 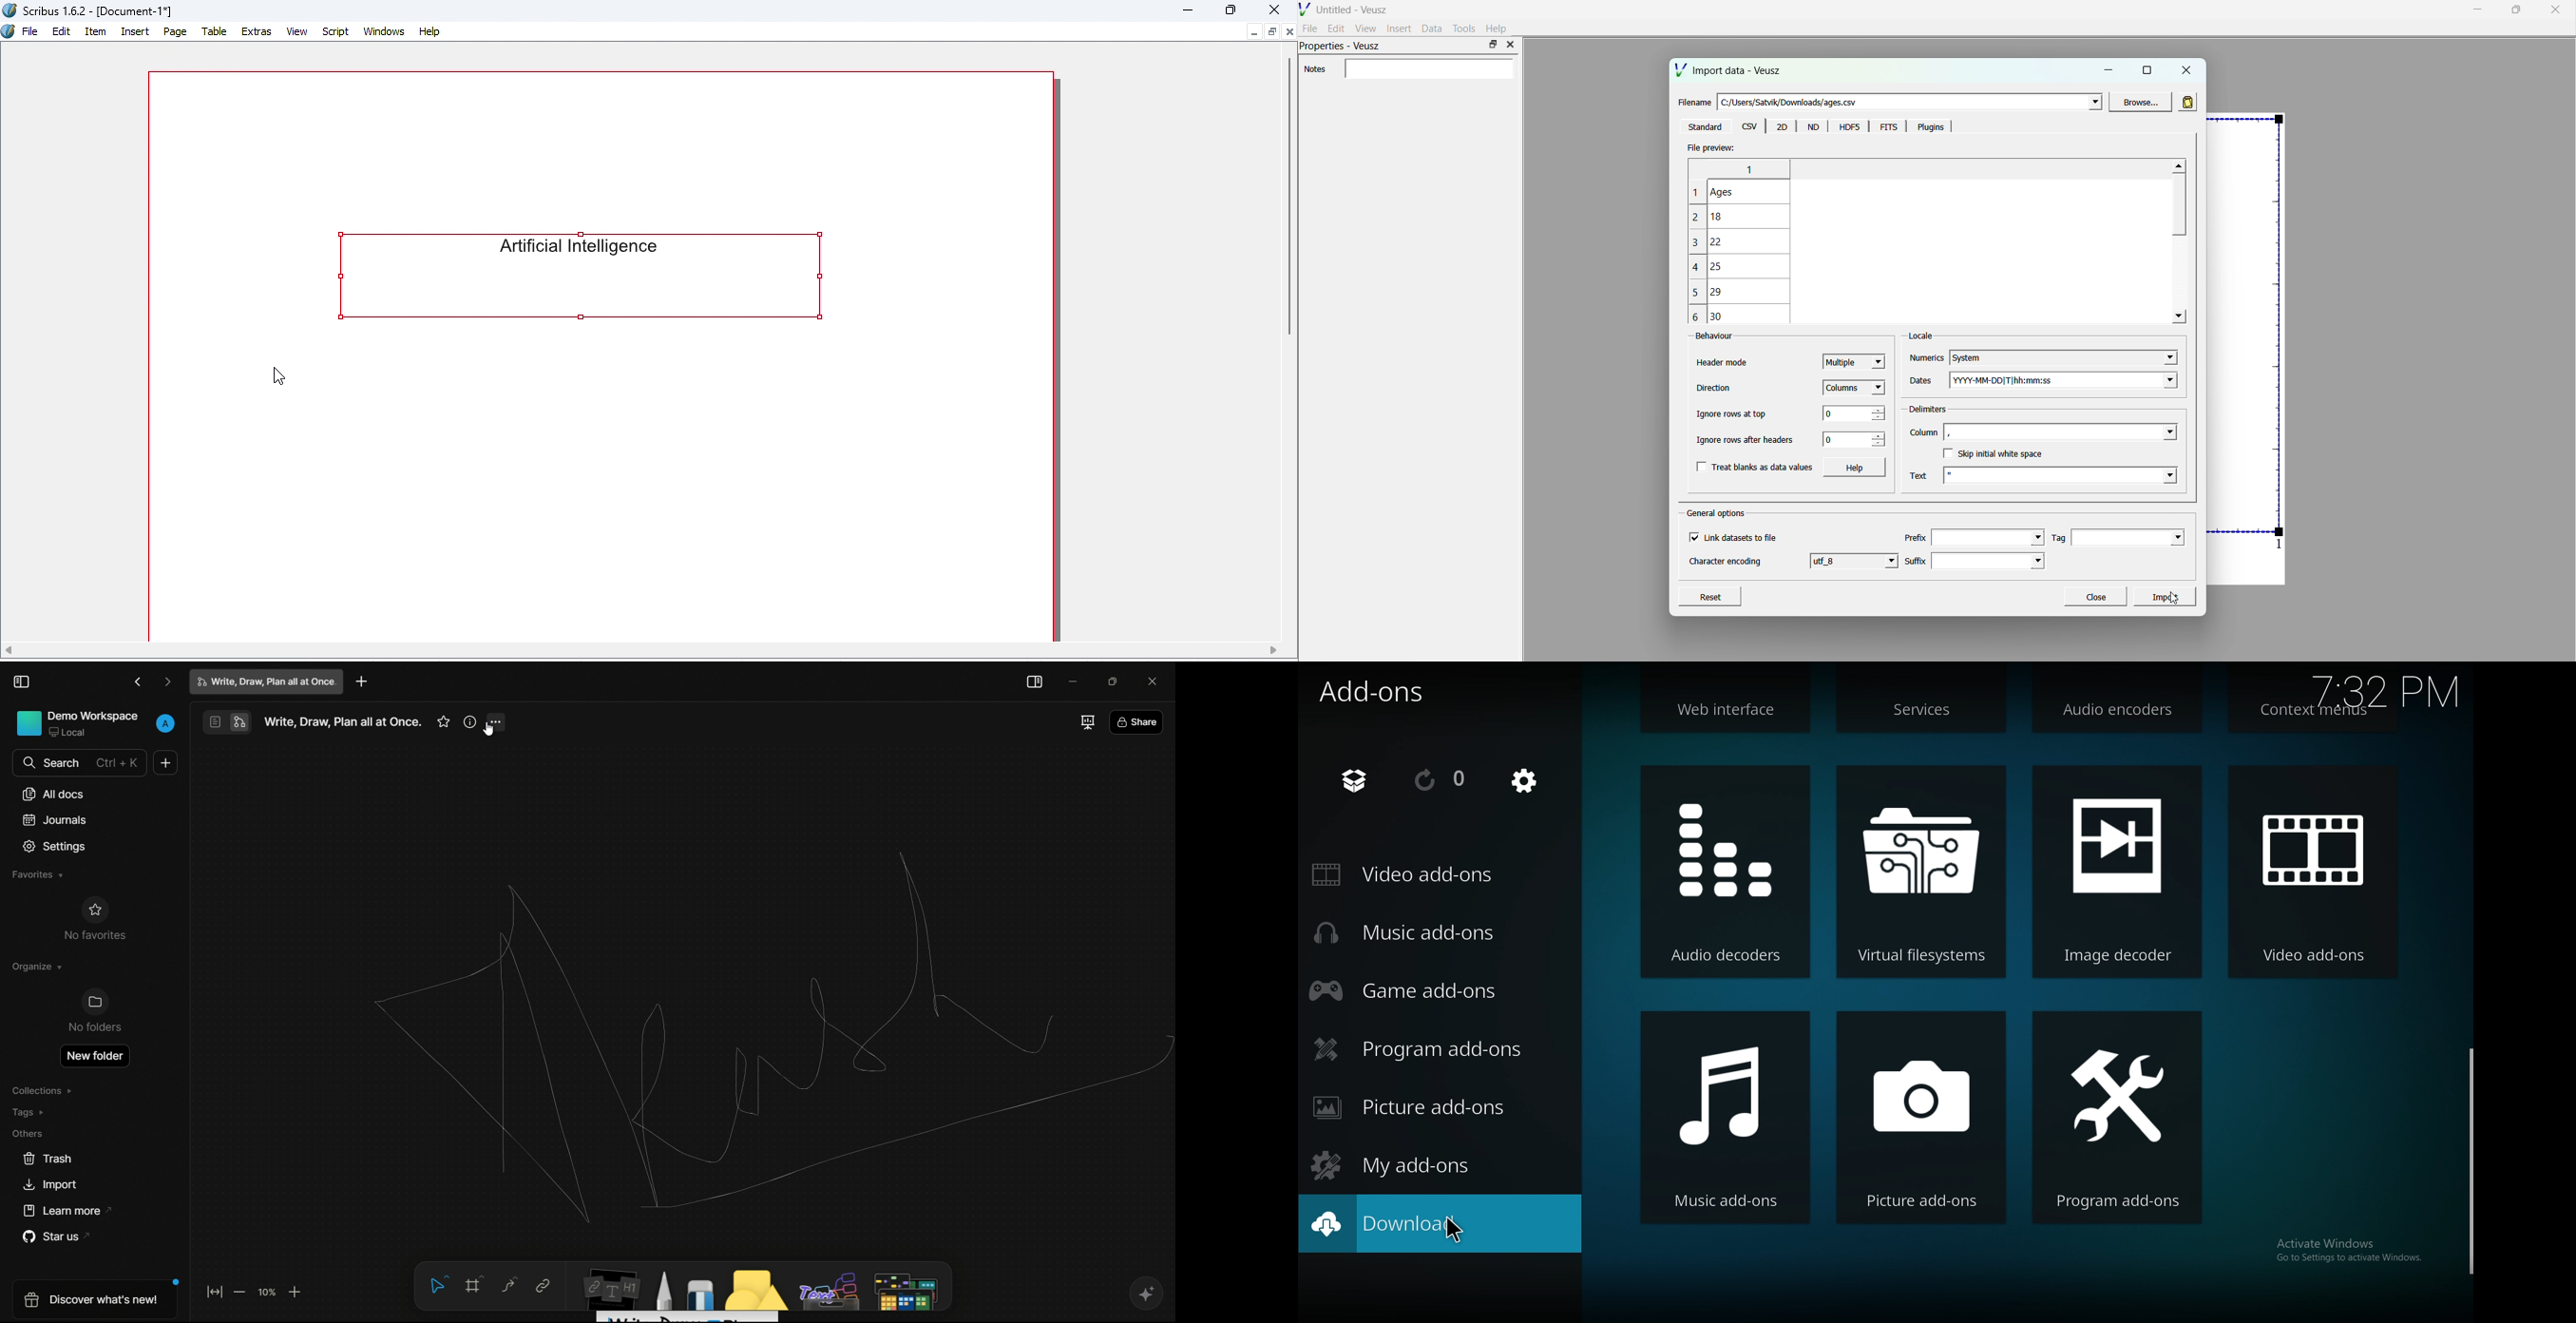 What do you see at coordinates (1111, 682) in the screenshot?
I see `maximize or restore` at bounding box center [1111, 682].